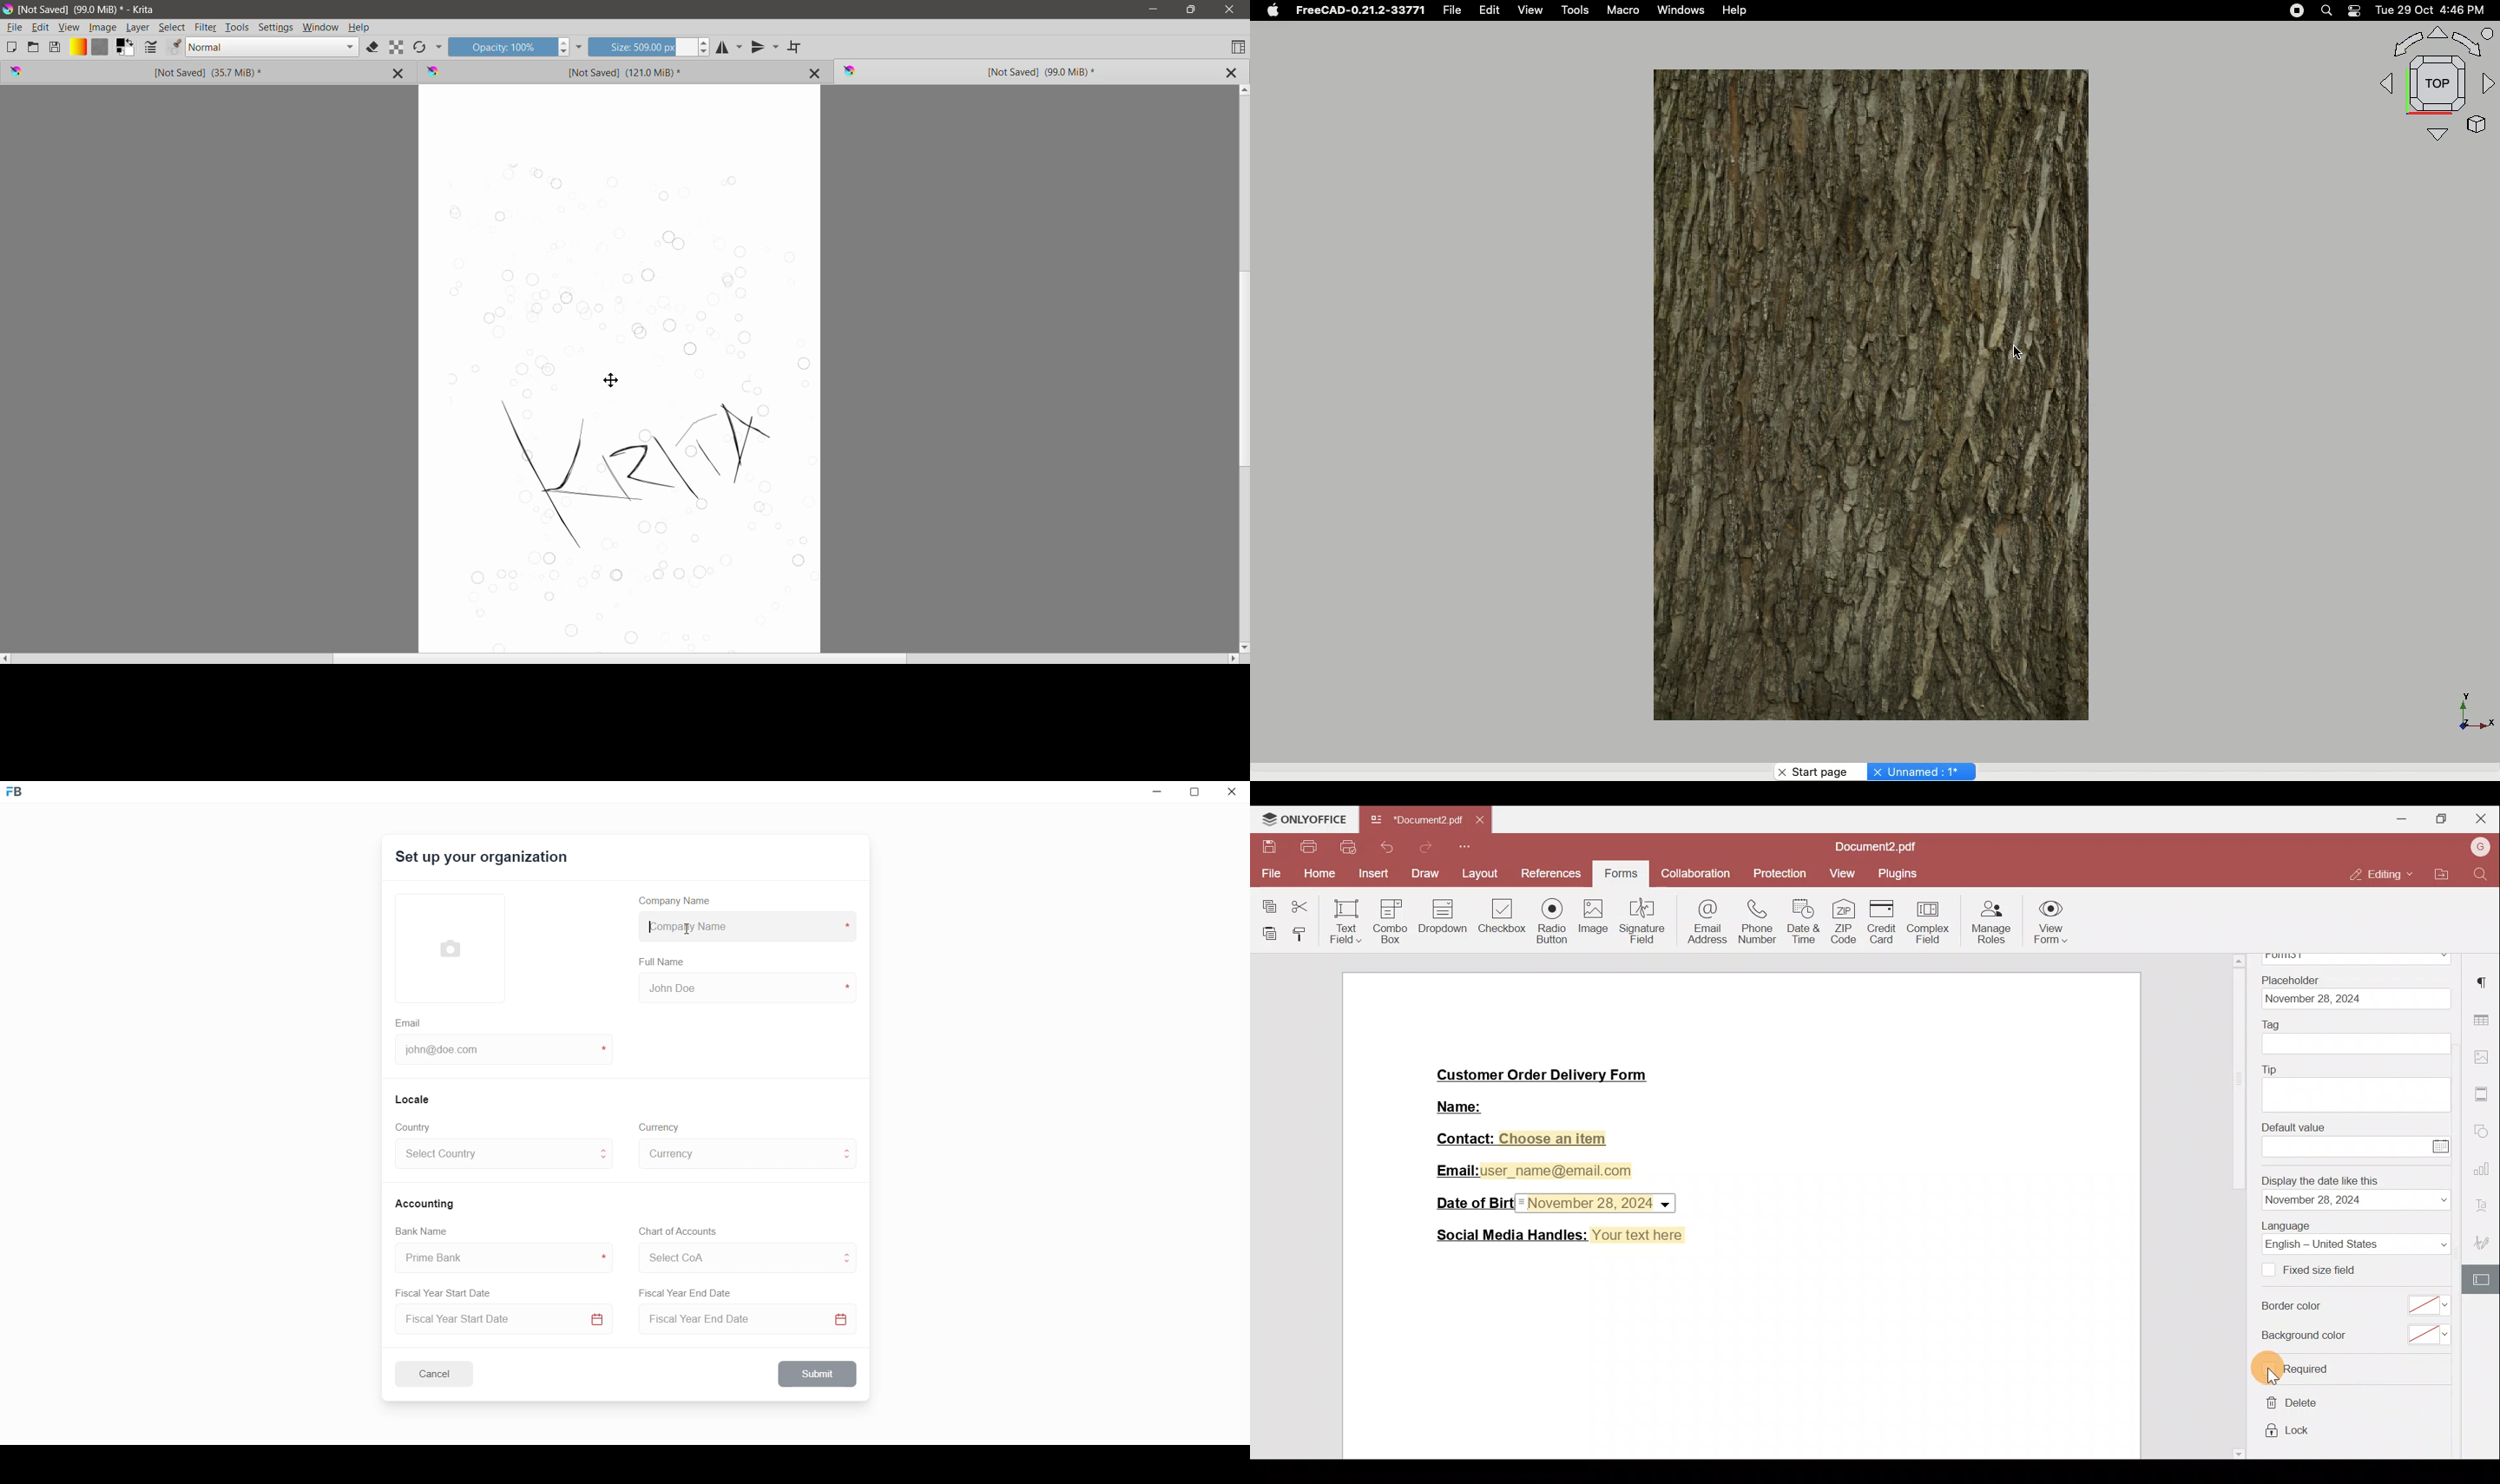 This screenshot has height=1484, width=2520. I want to click on Notification, so click(2354, 10).